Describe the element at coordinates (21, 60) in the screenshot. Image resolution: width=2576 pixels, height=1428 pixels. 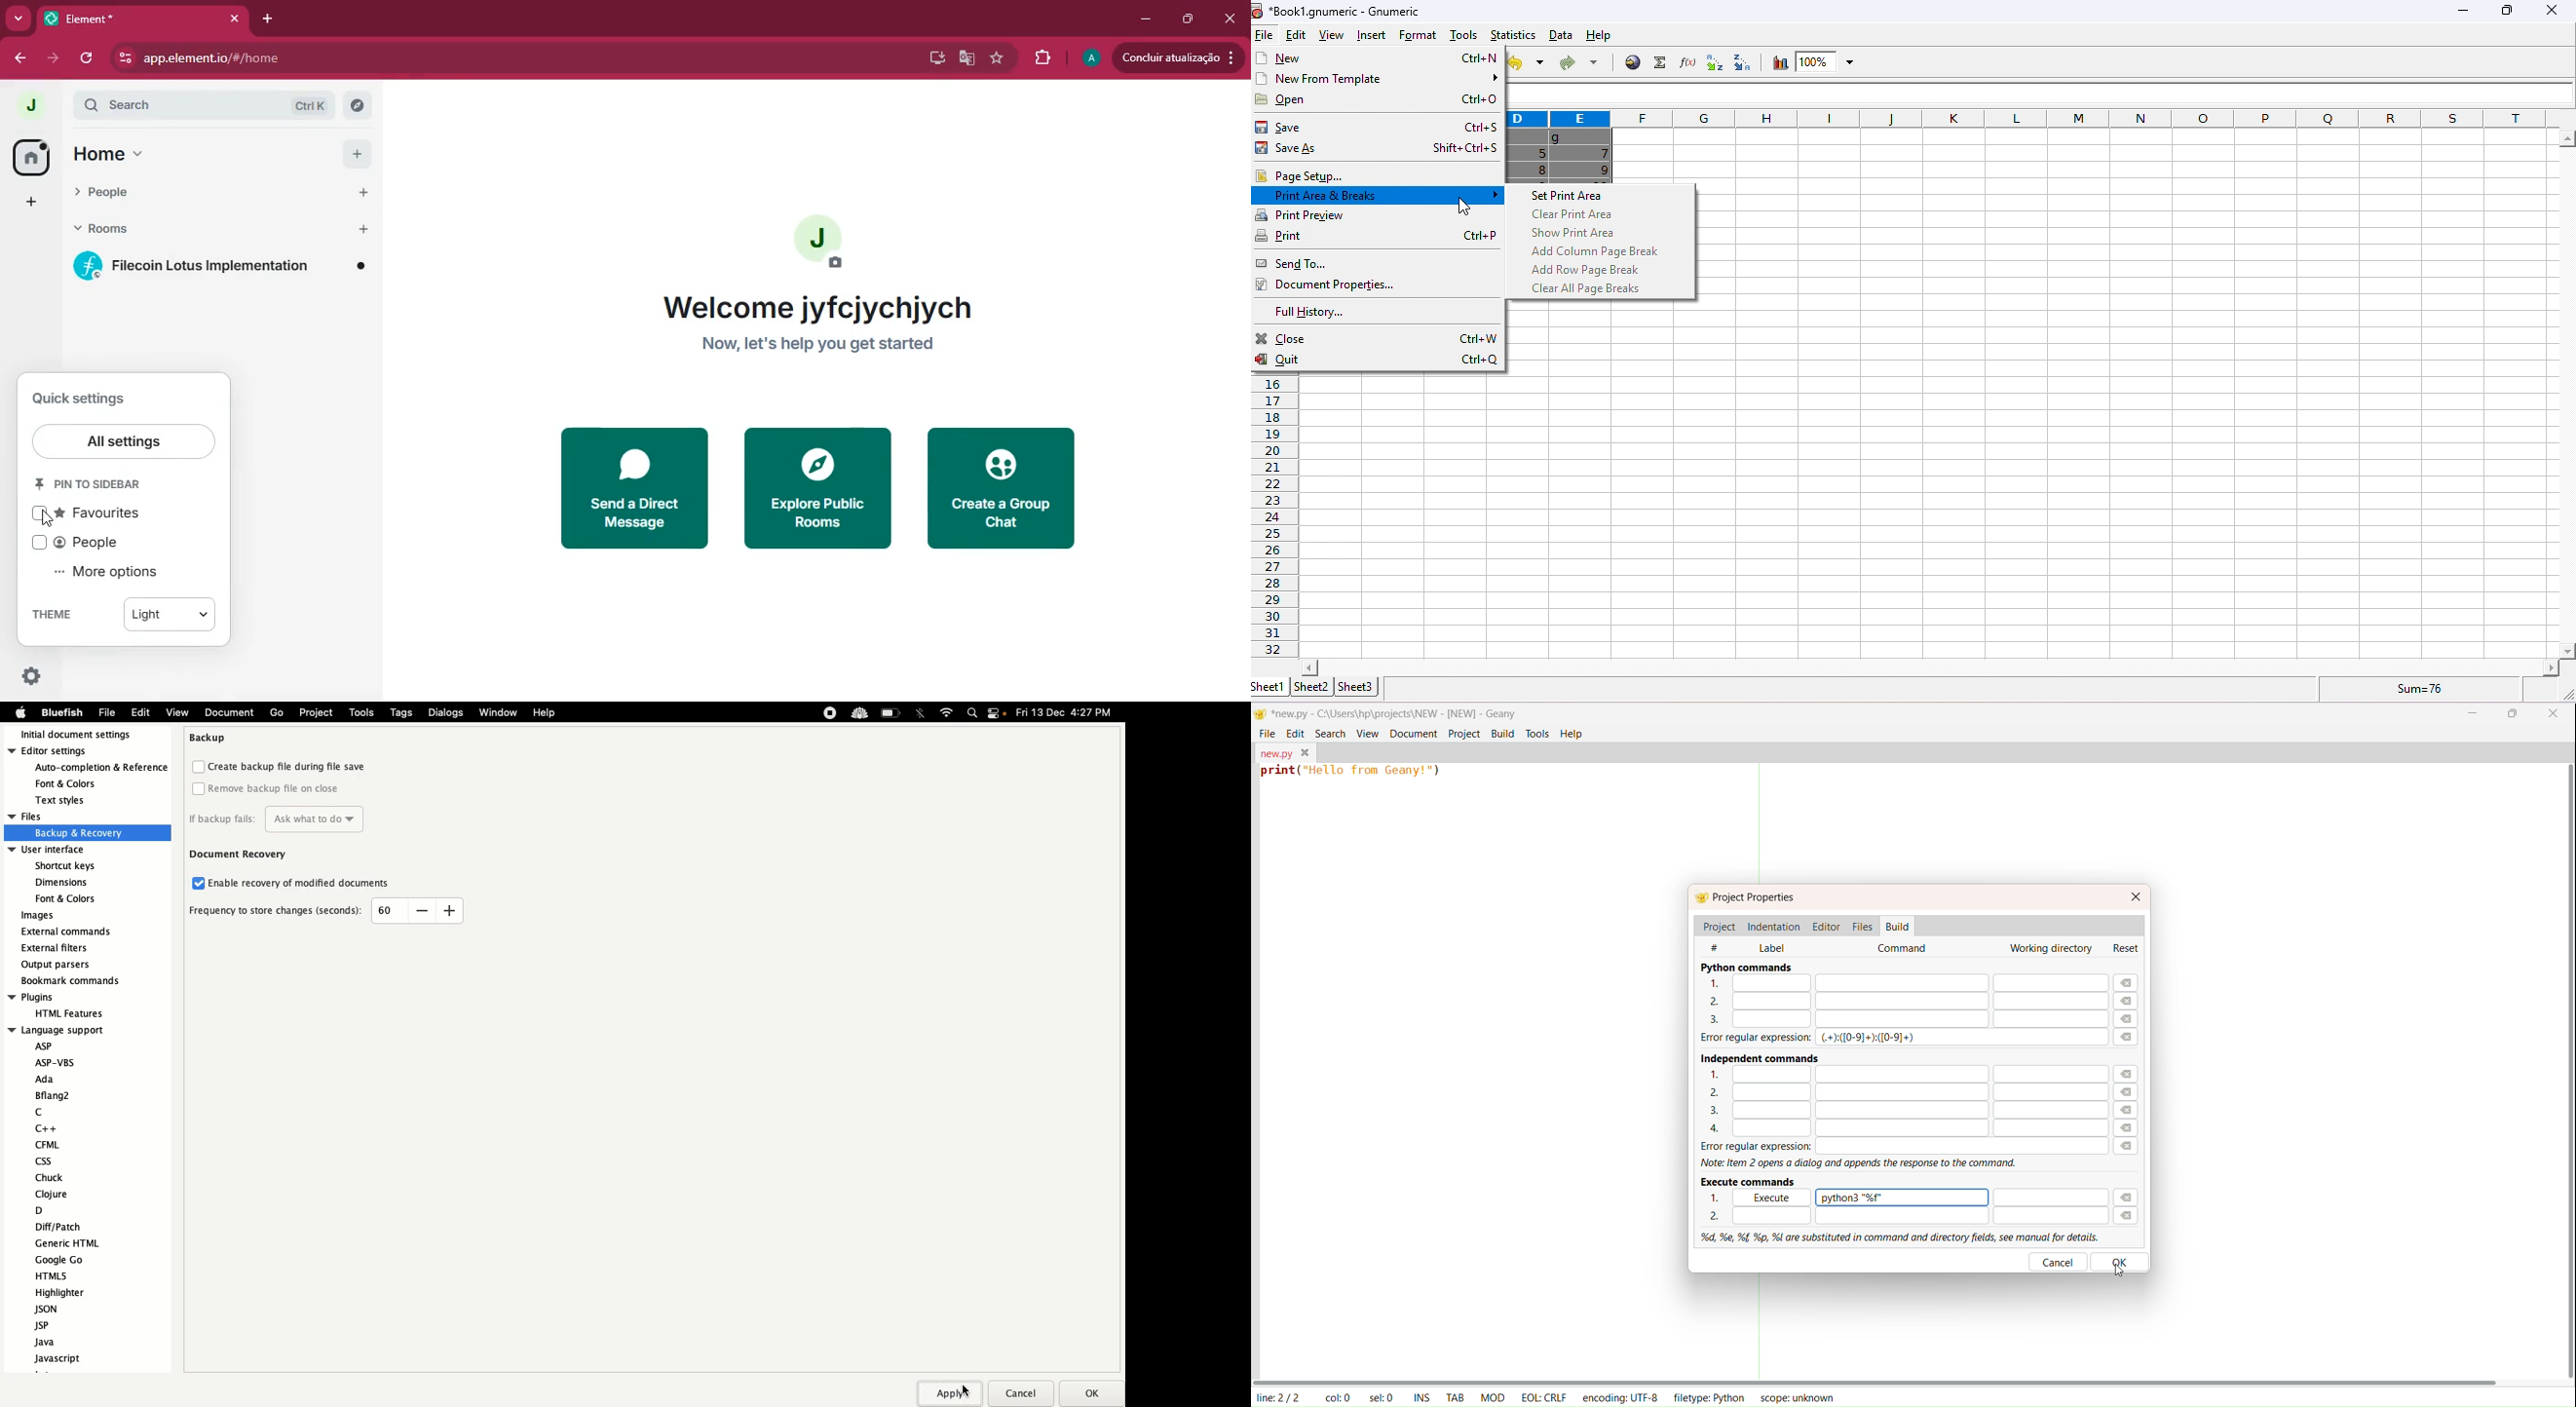
I see `back` at that location.